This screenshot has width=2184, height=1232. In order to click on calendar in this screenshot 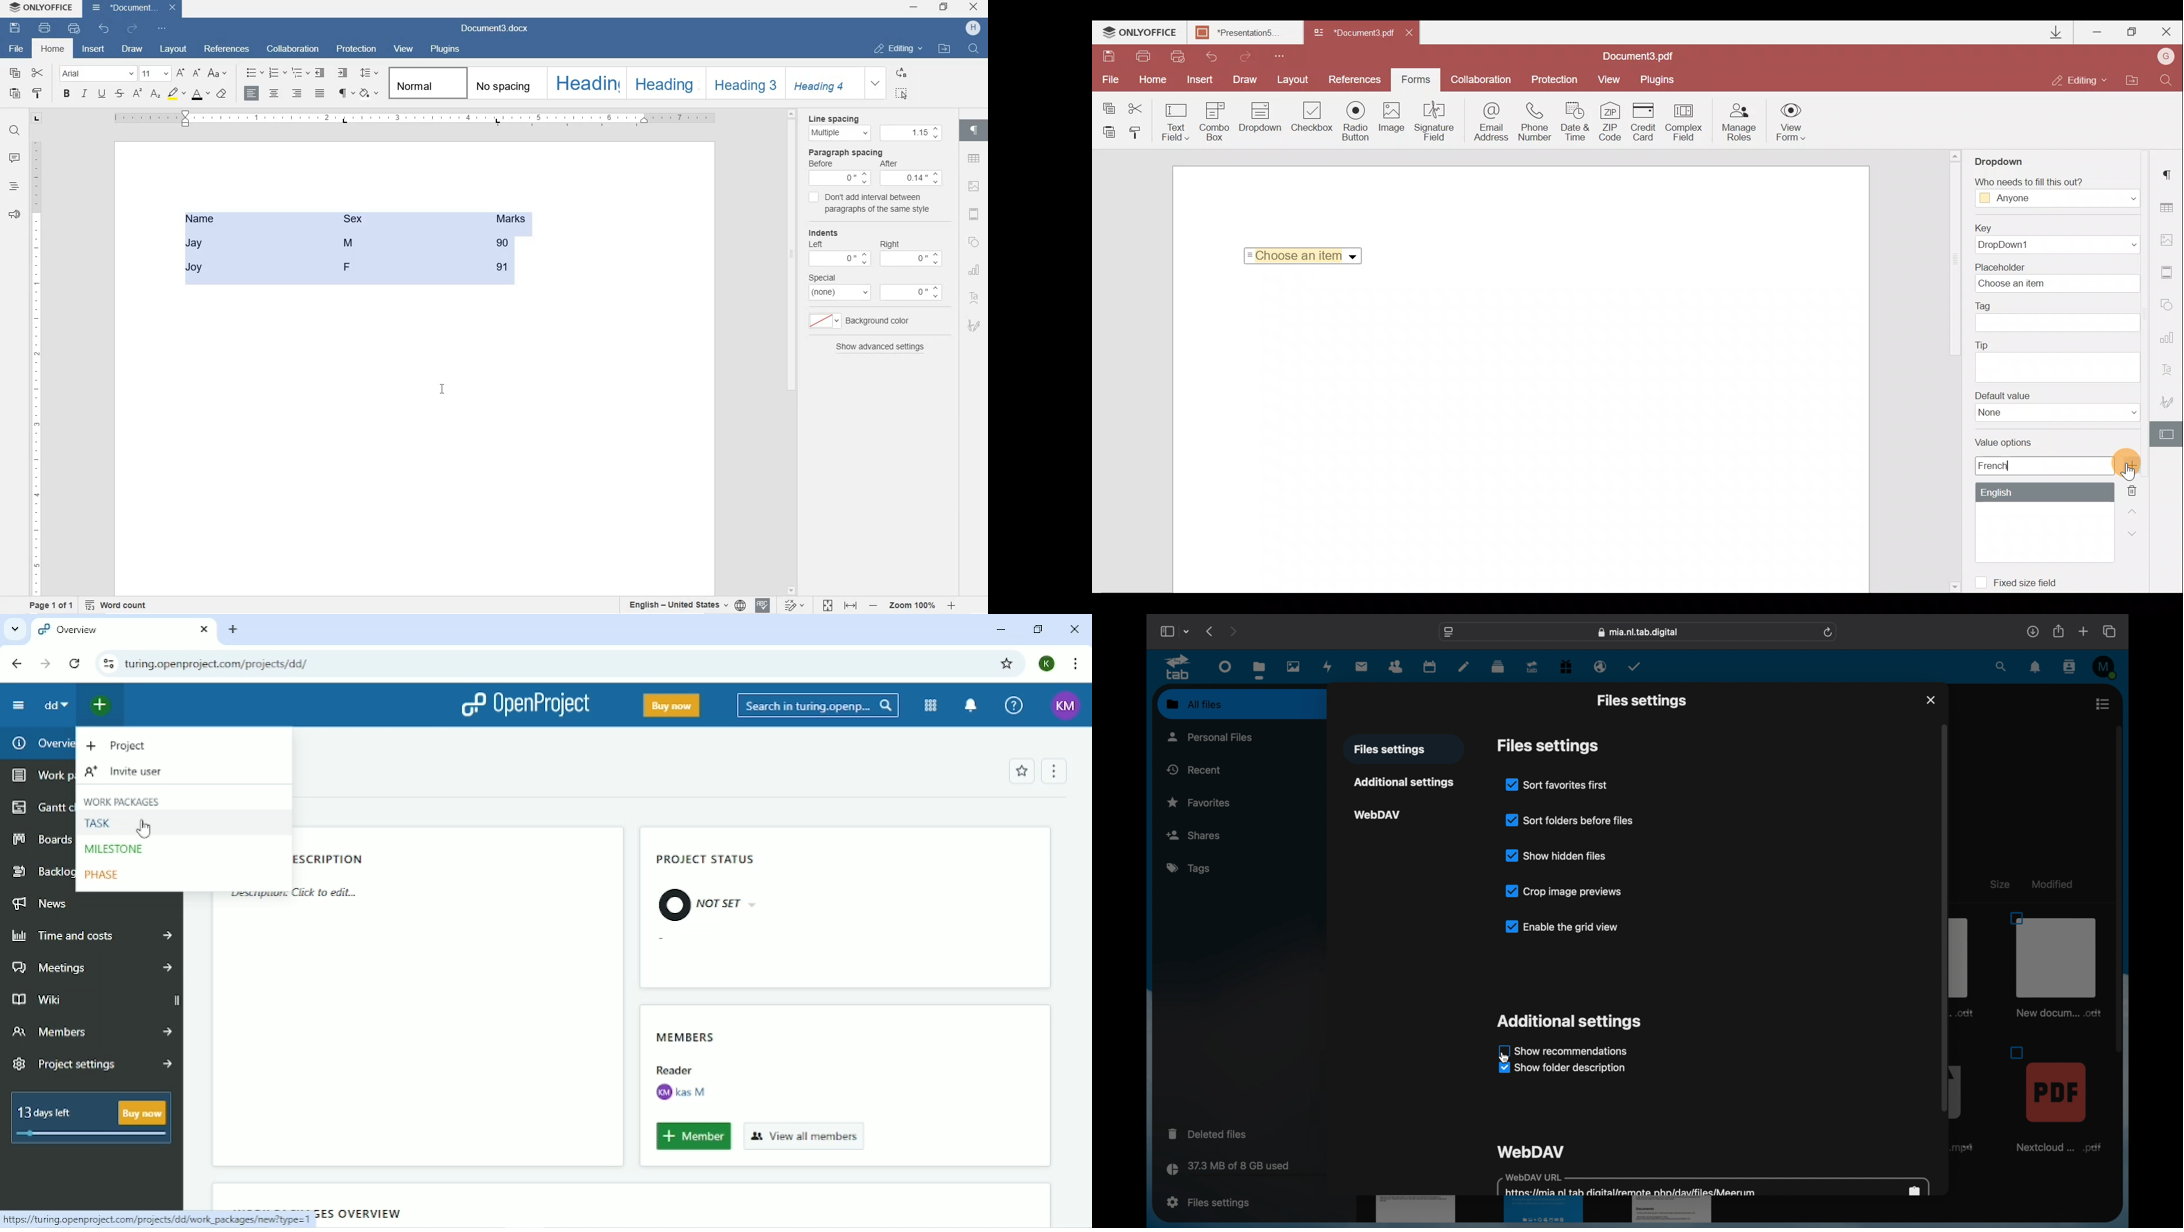, I will do `click(1430, 666)`.